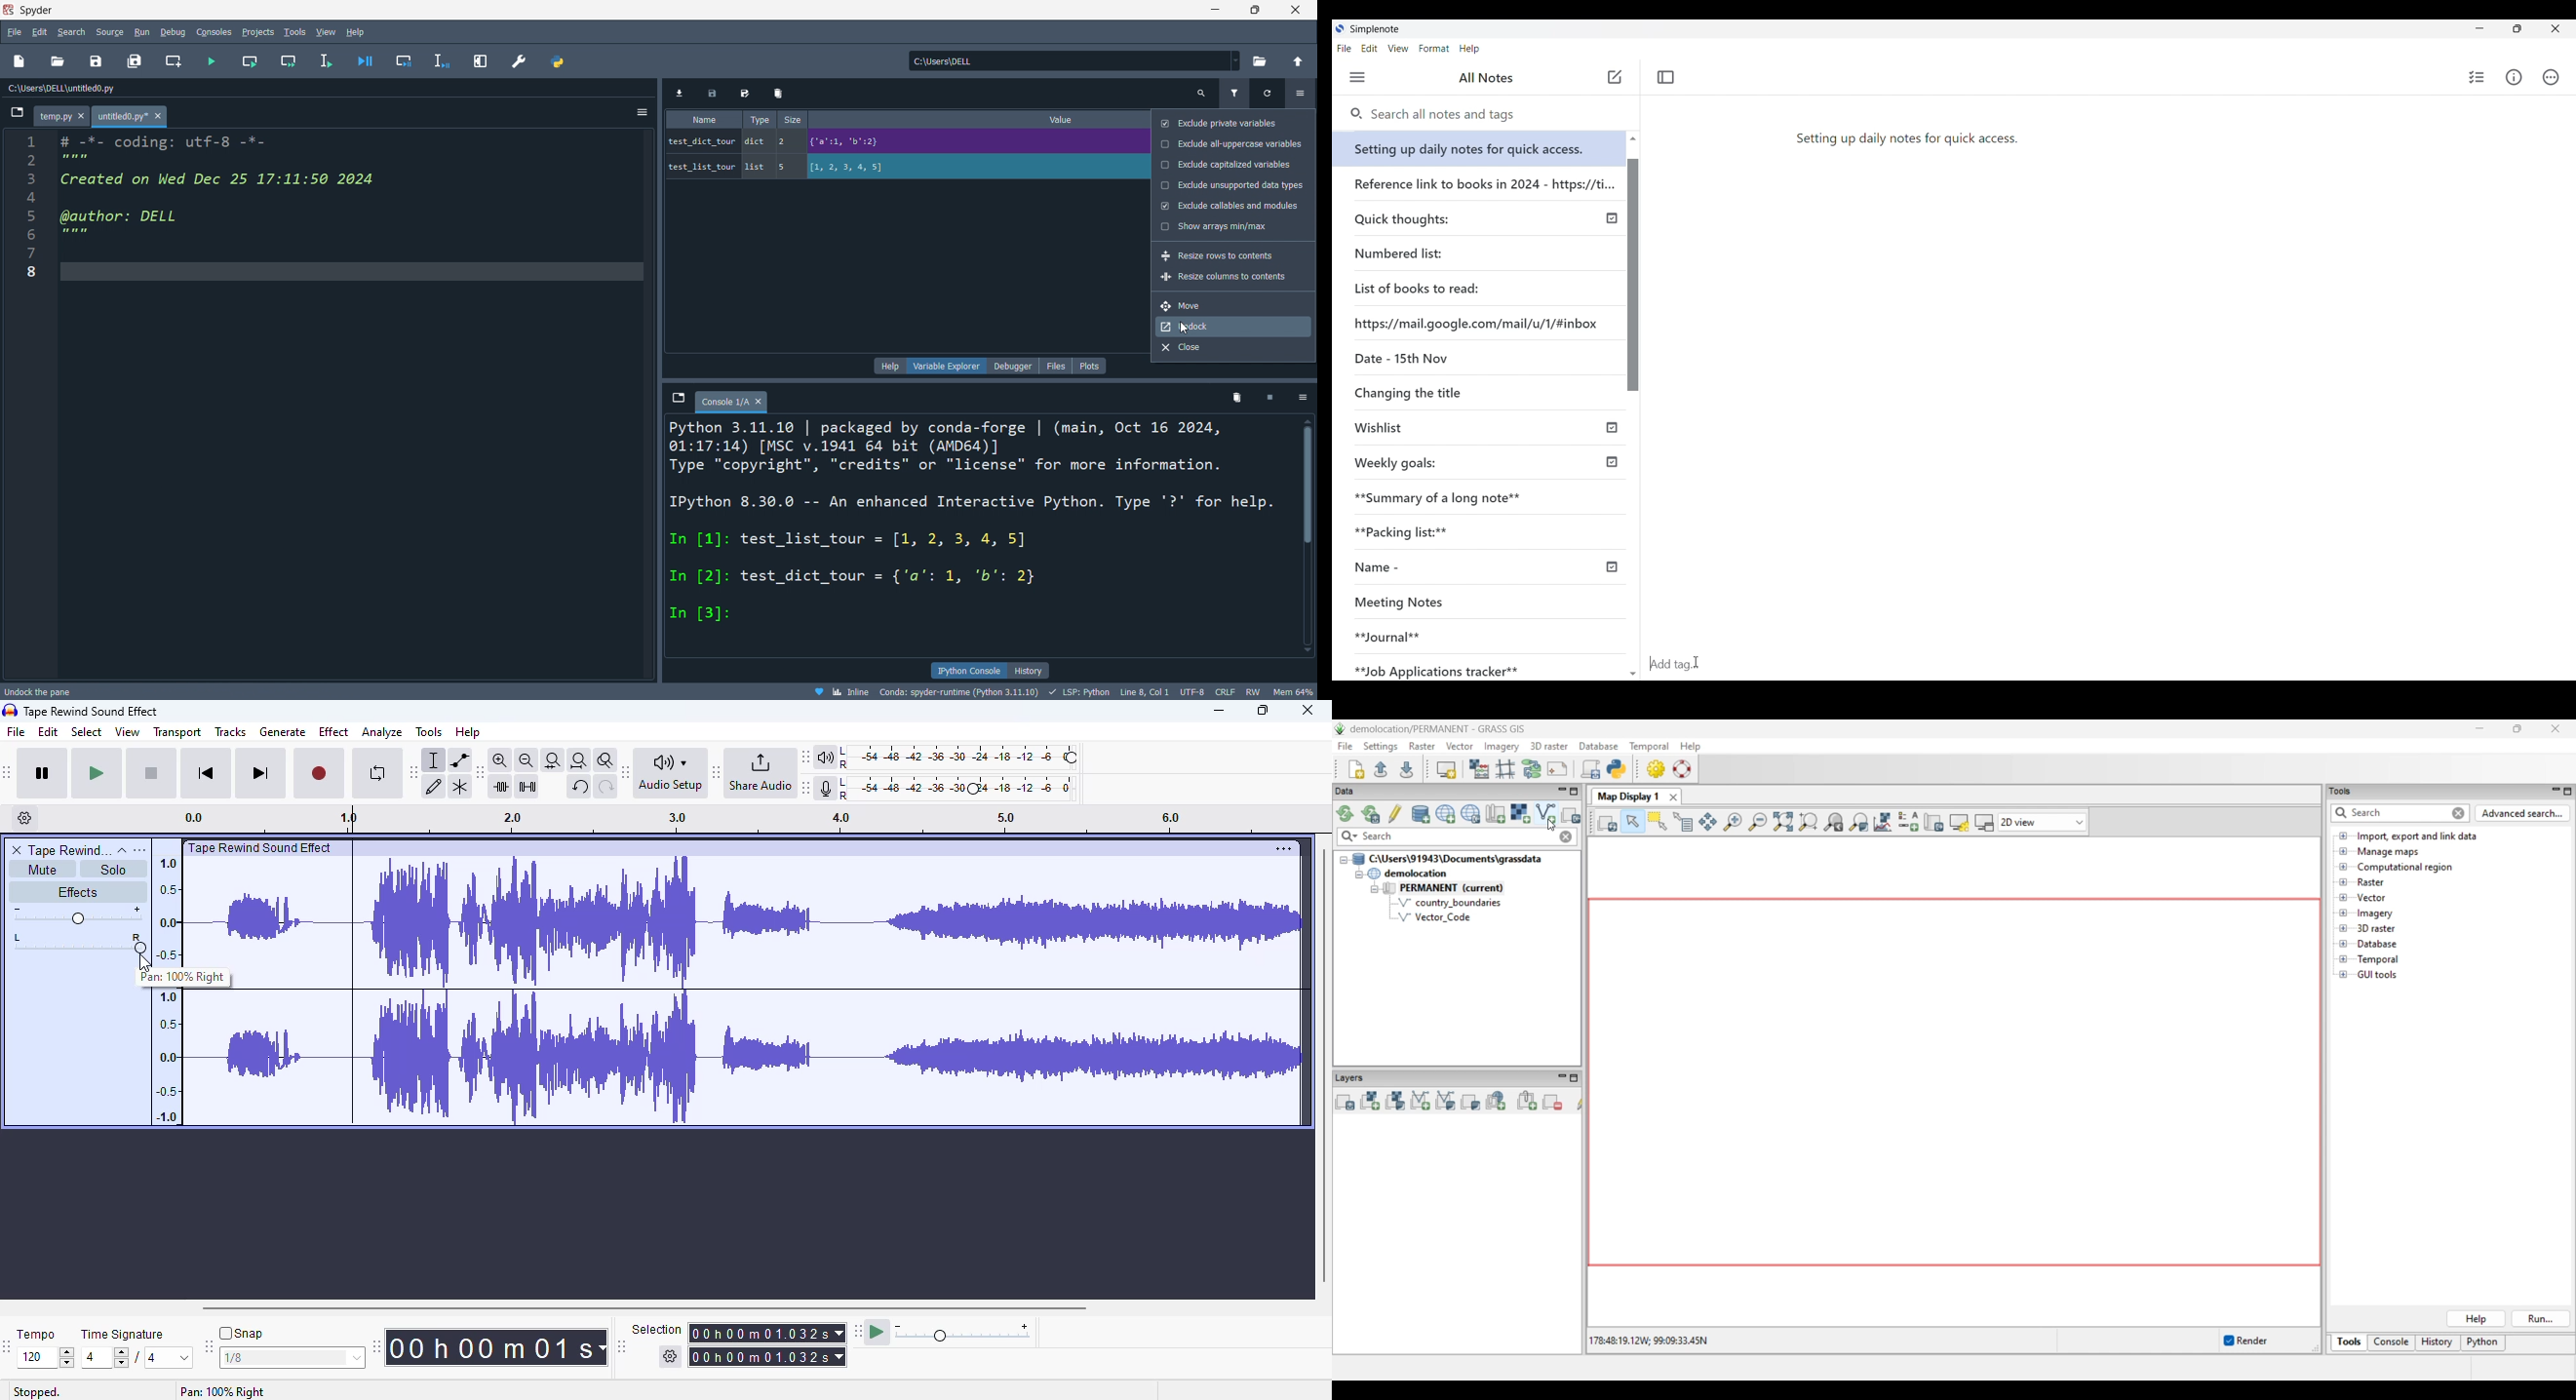  What do you see at coordinates (376, 1346) in the screenshot?
I see `audacity time toolbar` at bounding box center [376, 1346].